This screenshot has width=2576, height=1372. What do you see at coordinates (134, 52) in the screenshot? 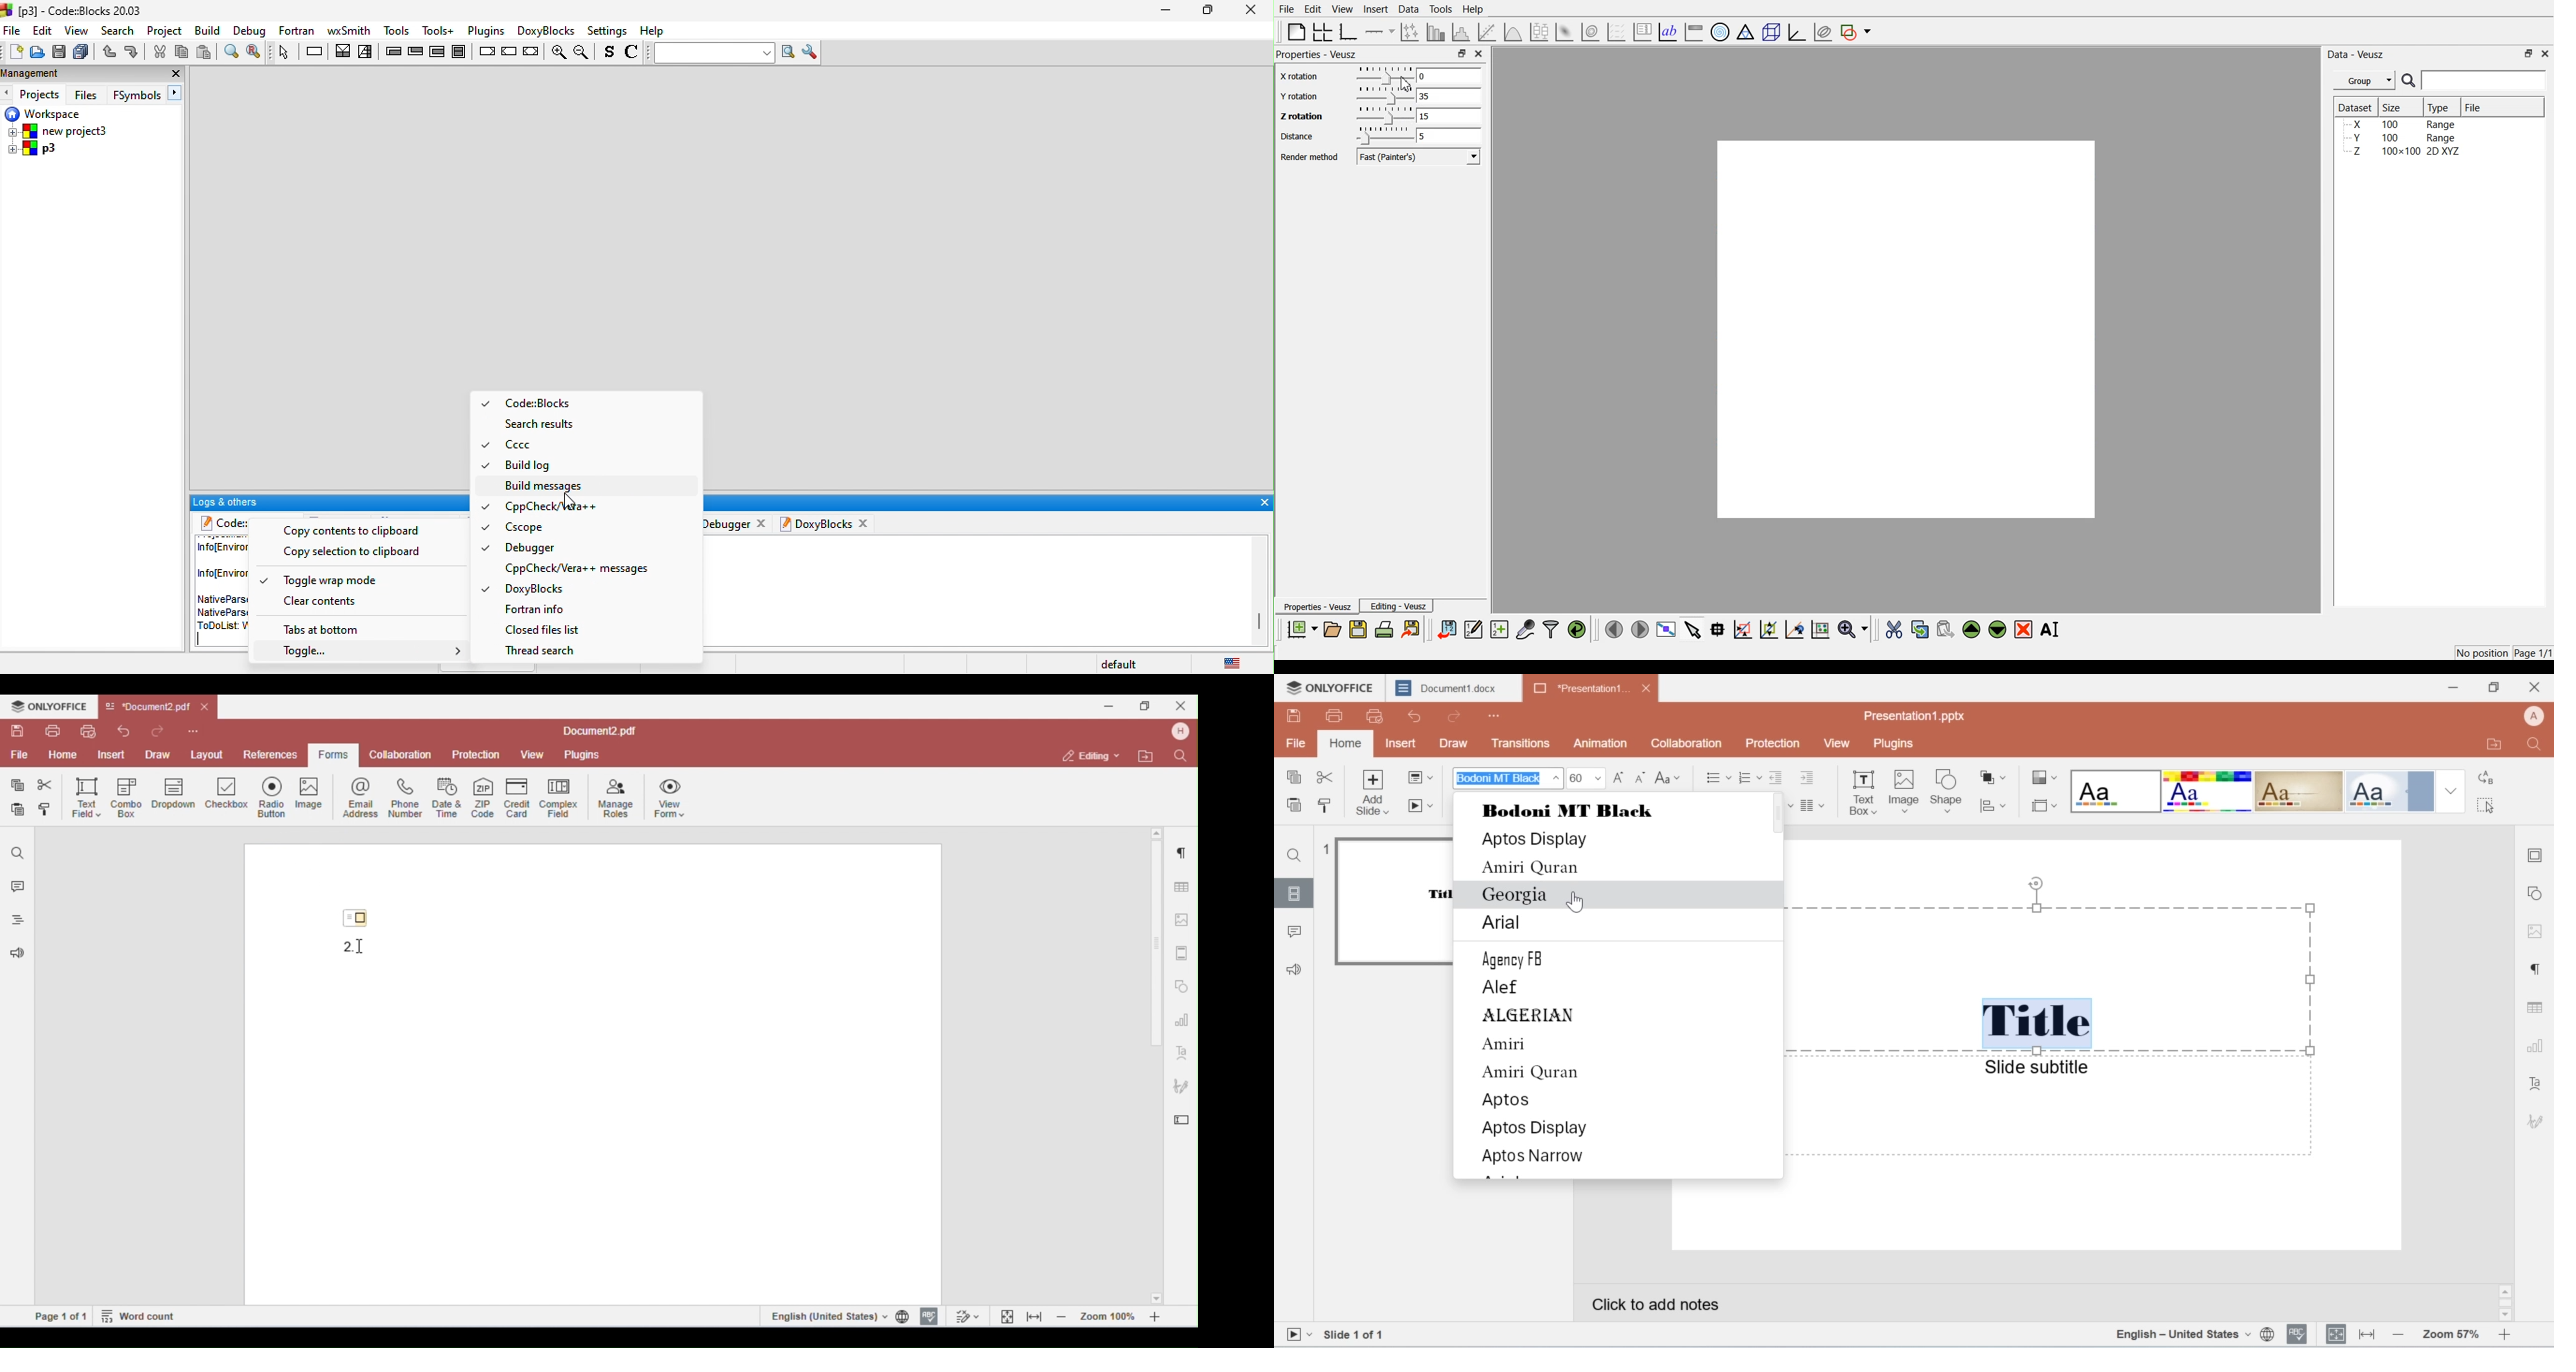
I see `redo` at bounding box center [134, 52].